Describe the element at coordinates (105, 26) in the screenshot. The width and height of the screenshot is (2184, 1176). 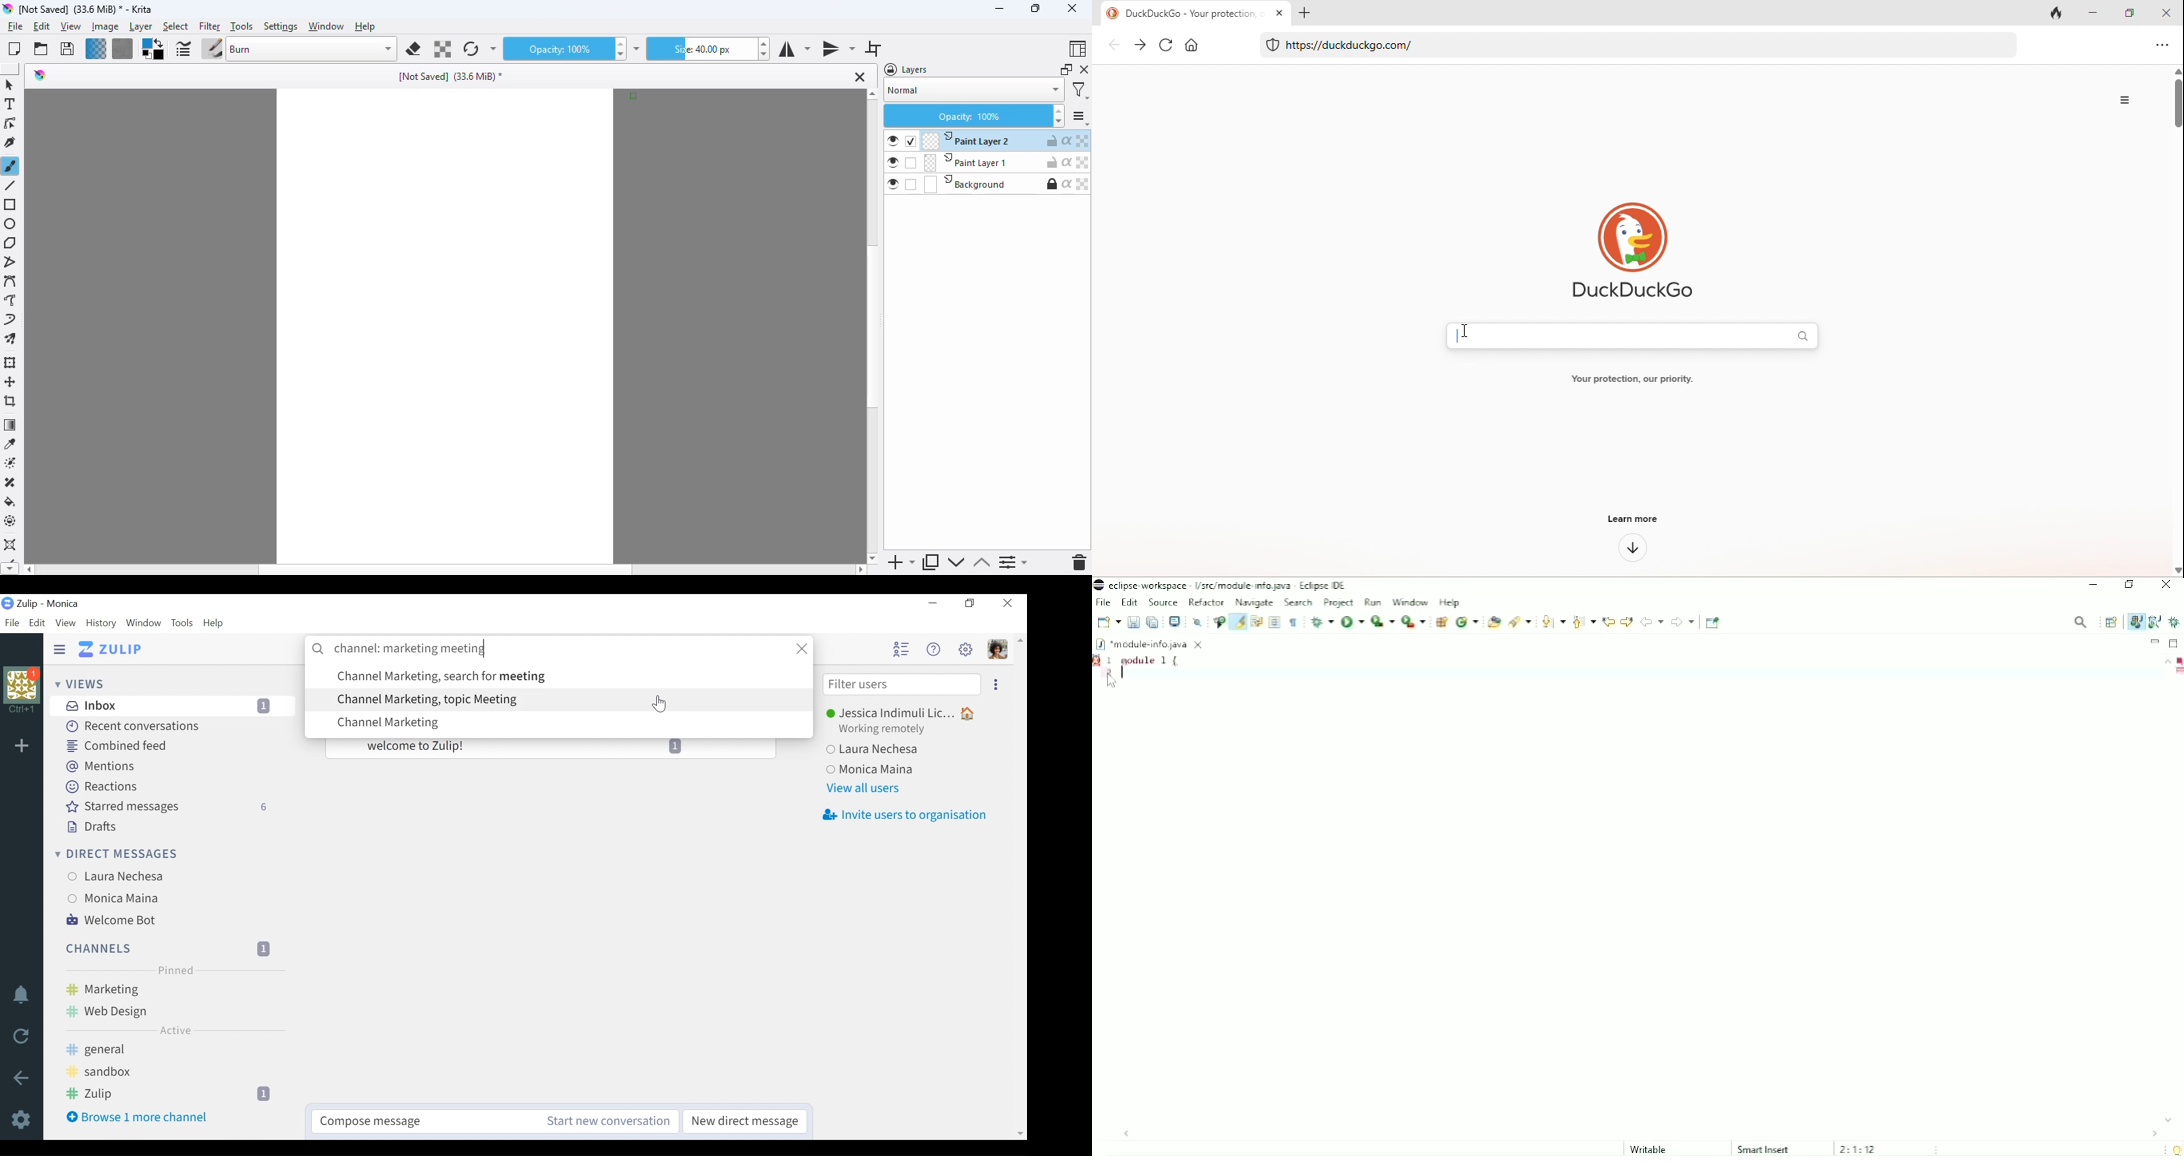
I see `image` at that location.